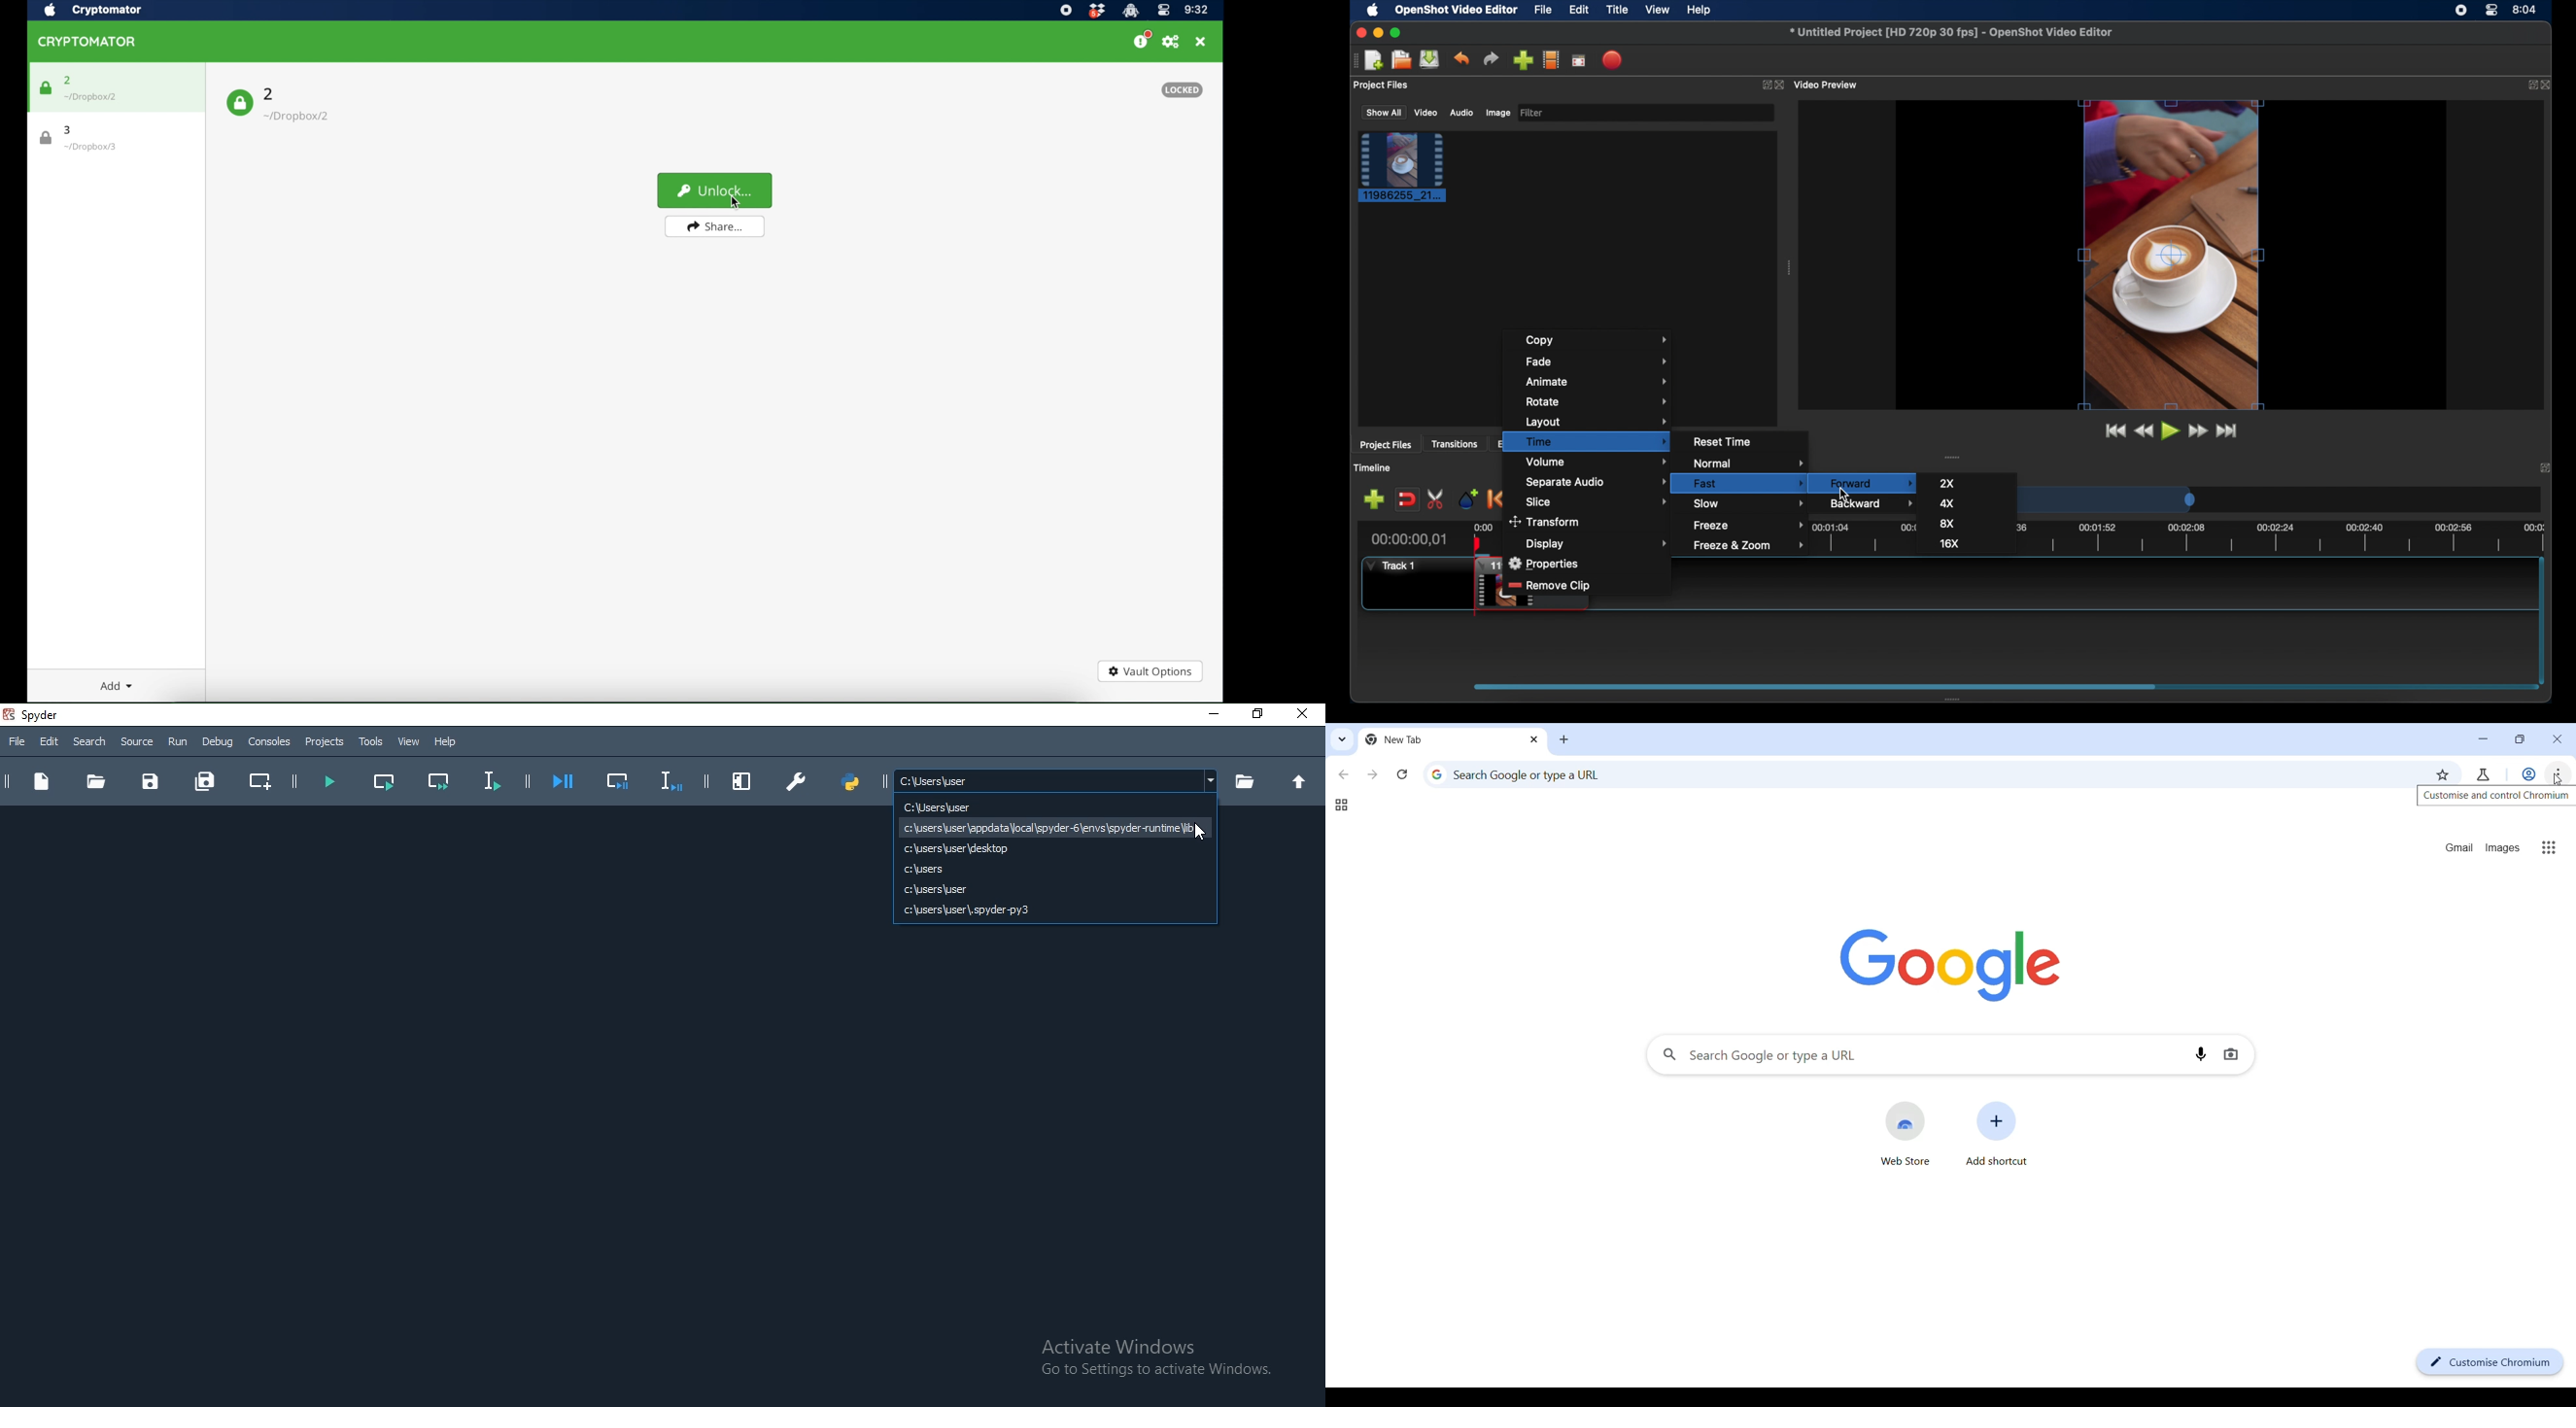 Image resolution: width=2576 pixels, height=1428 pixels. What do you see at coordinates (87, 42) in the screenshot?
I see `cryptomator icon` at bounding box center [87, 42].